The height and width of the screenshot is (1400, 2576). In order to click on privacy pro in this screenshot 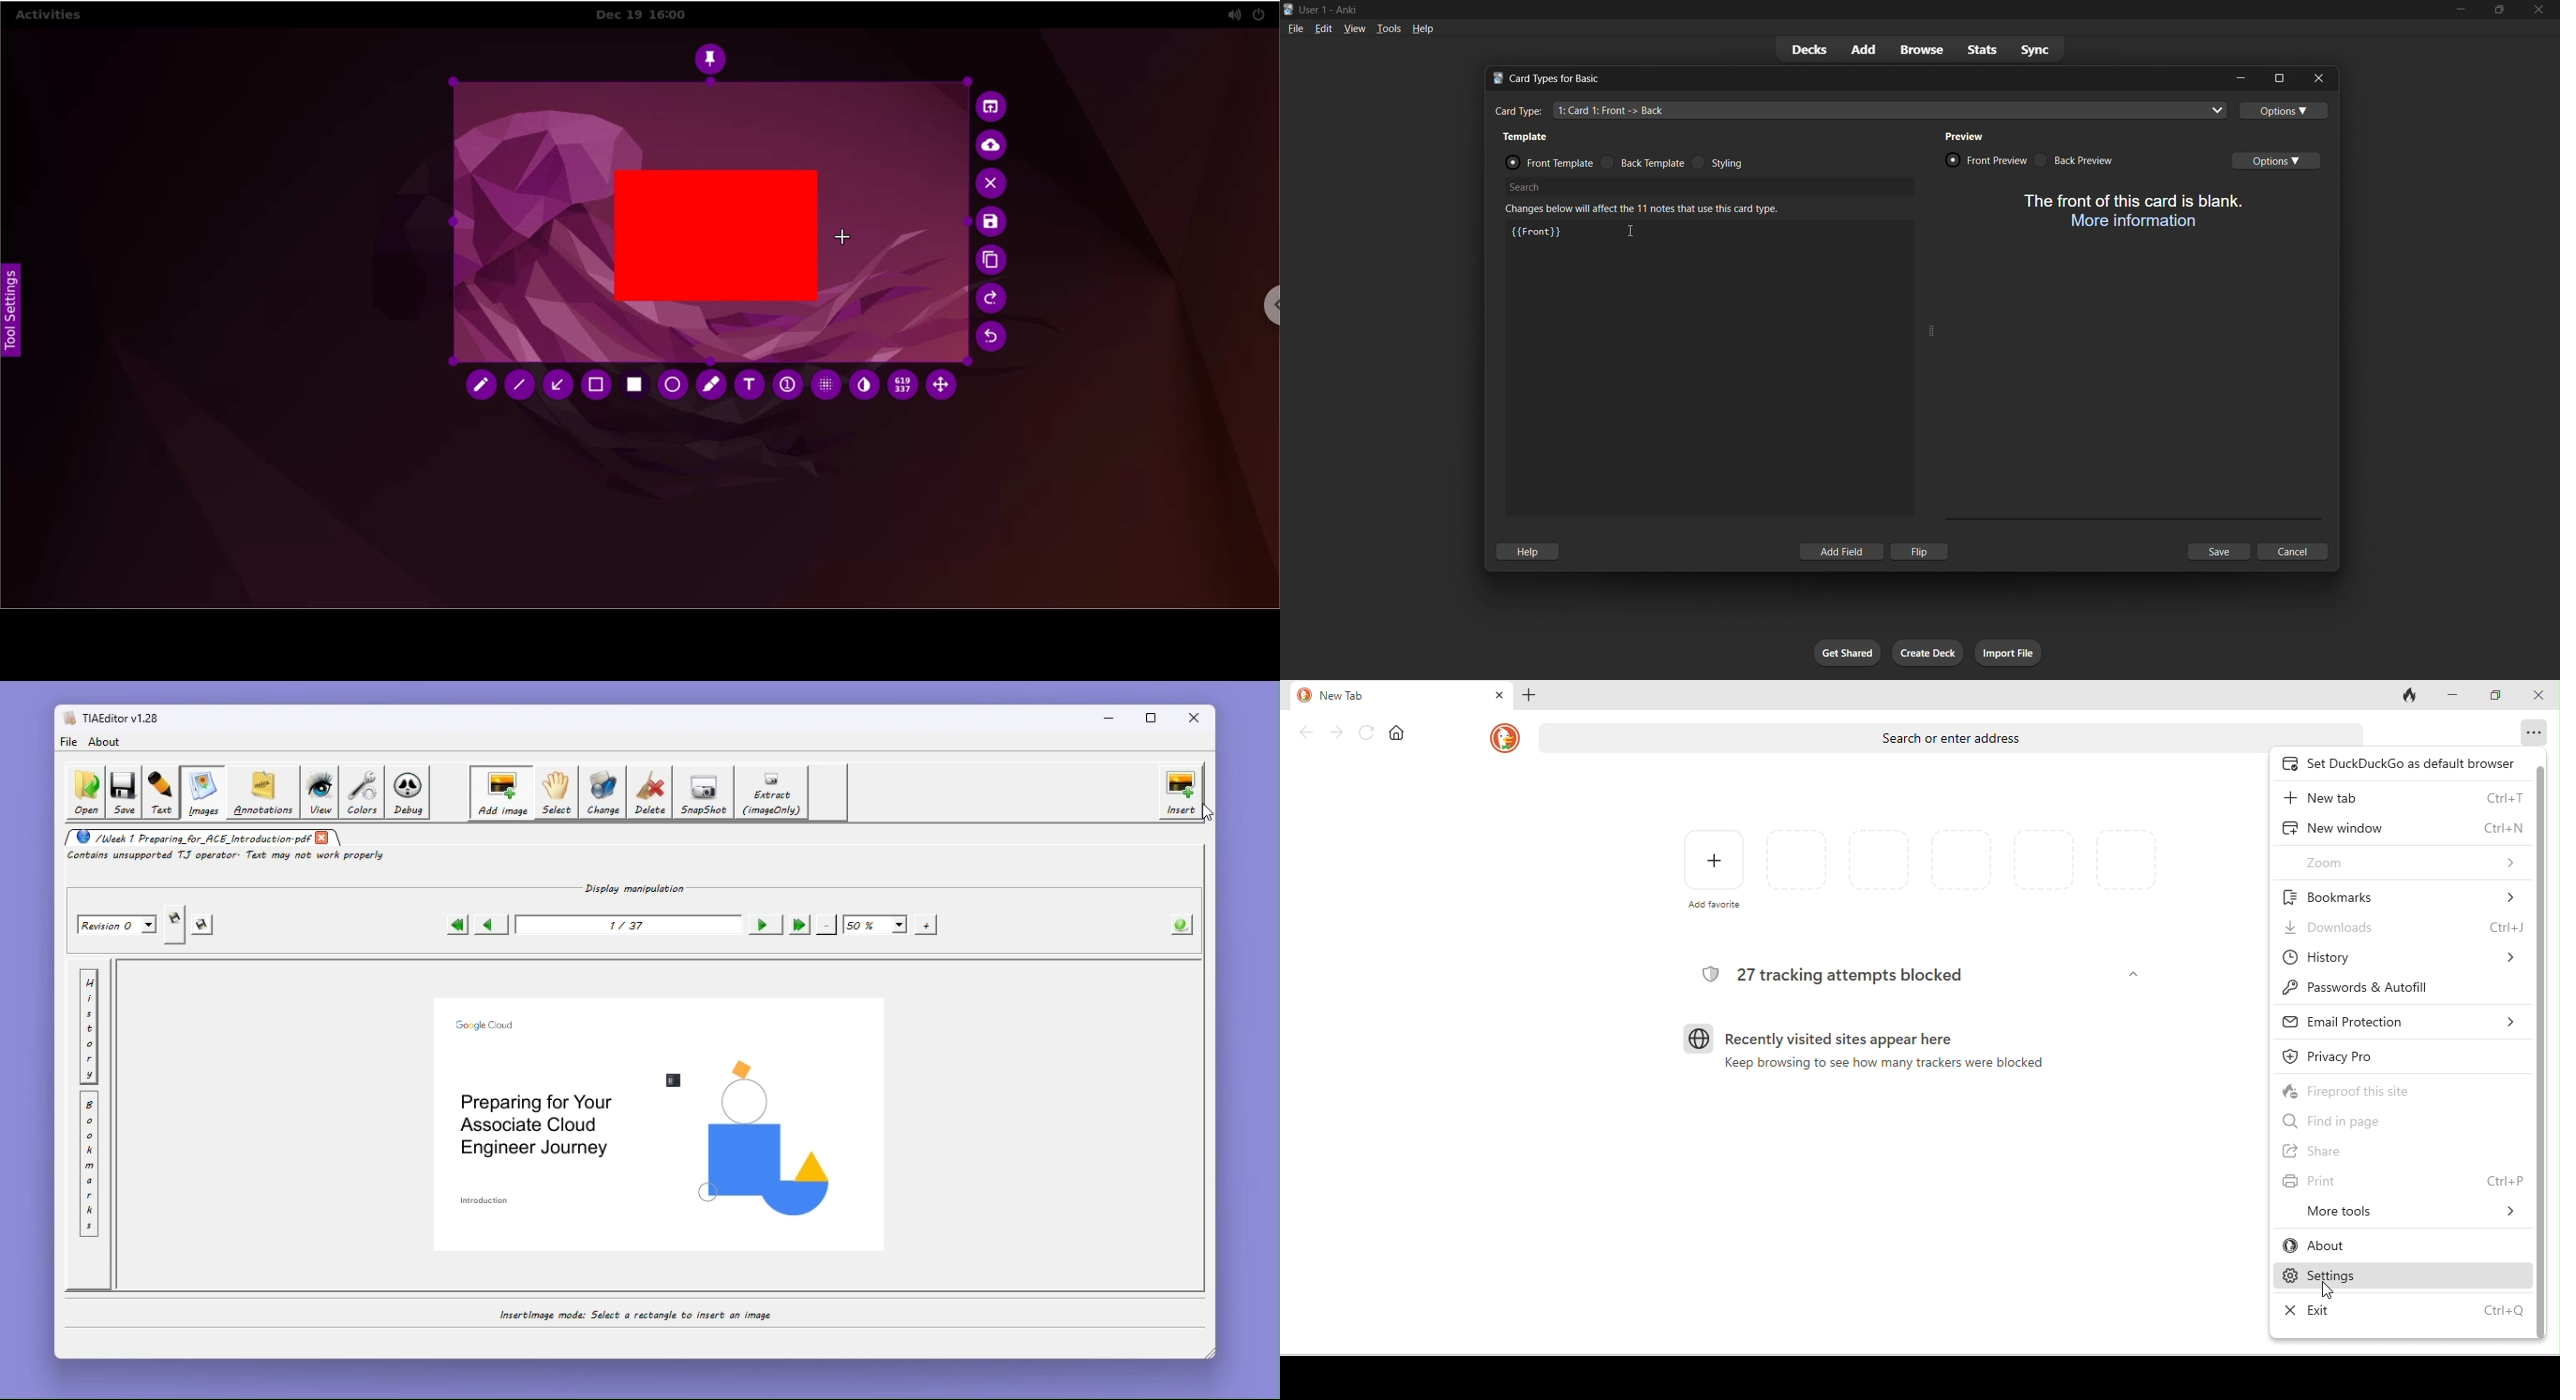, I will do `click(2364, 1054)`.